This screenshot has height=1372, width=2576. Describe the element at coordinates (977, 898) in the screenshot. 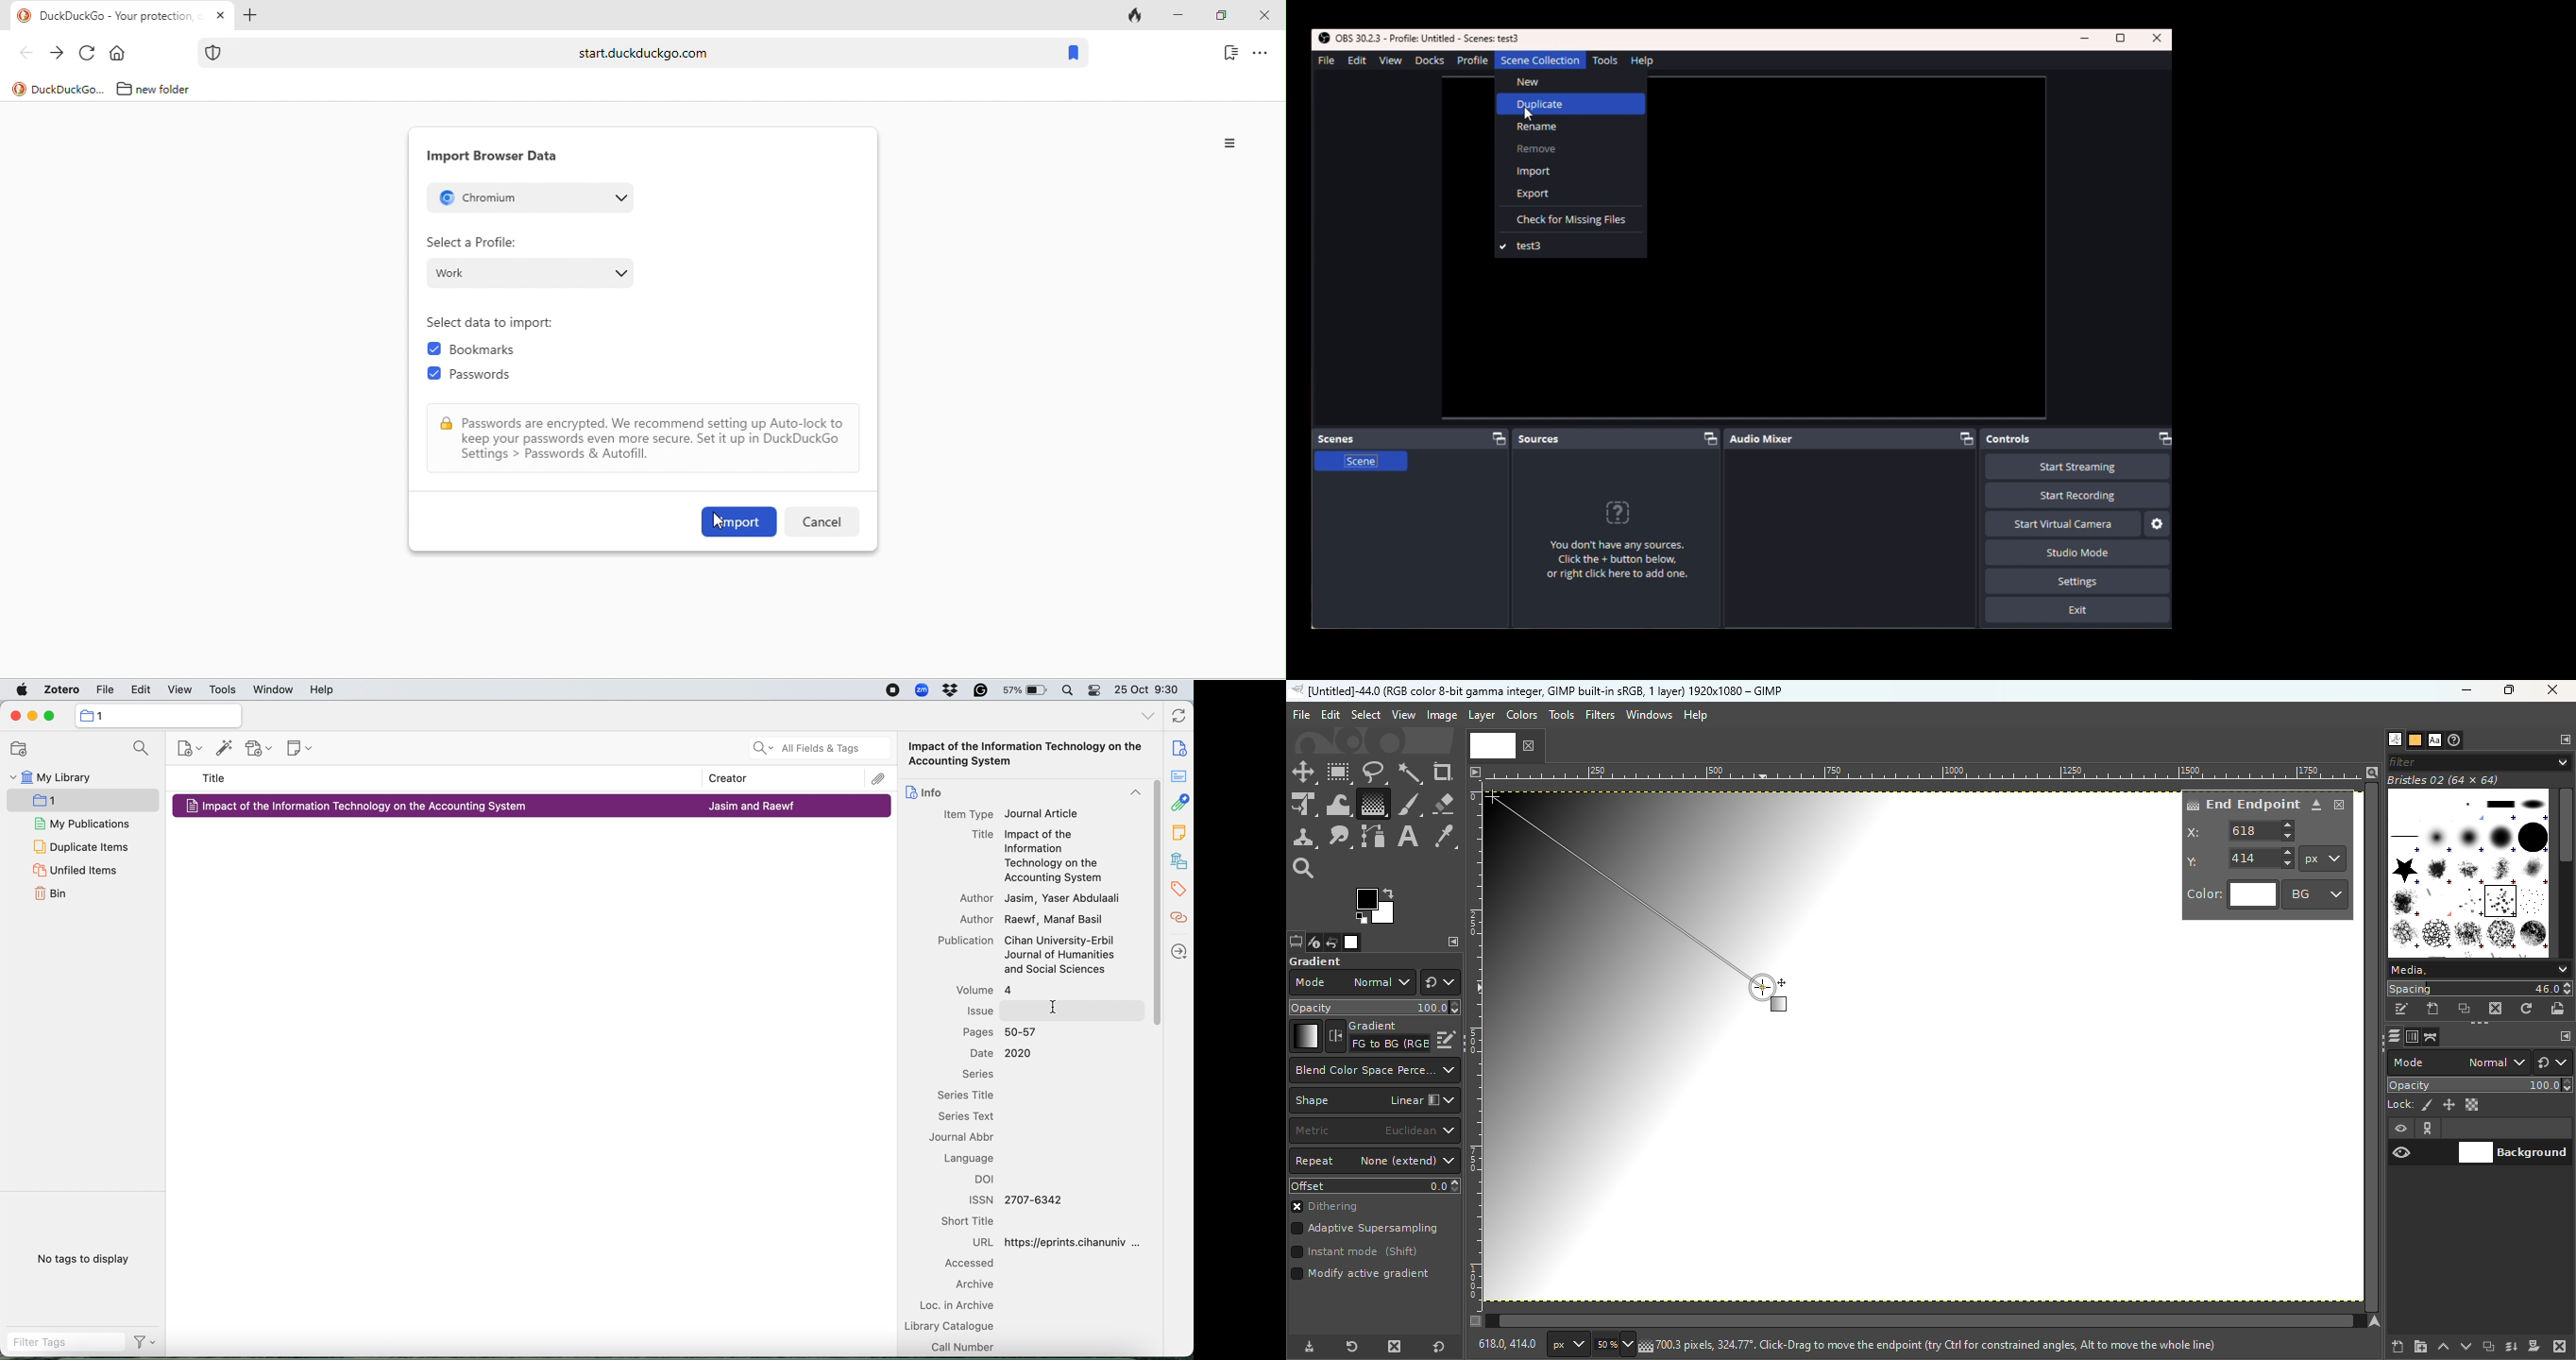

I see `Author` at that location.